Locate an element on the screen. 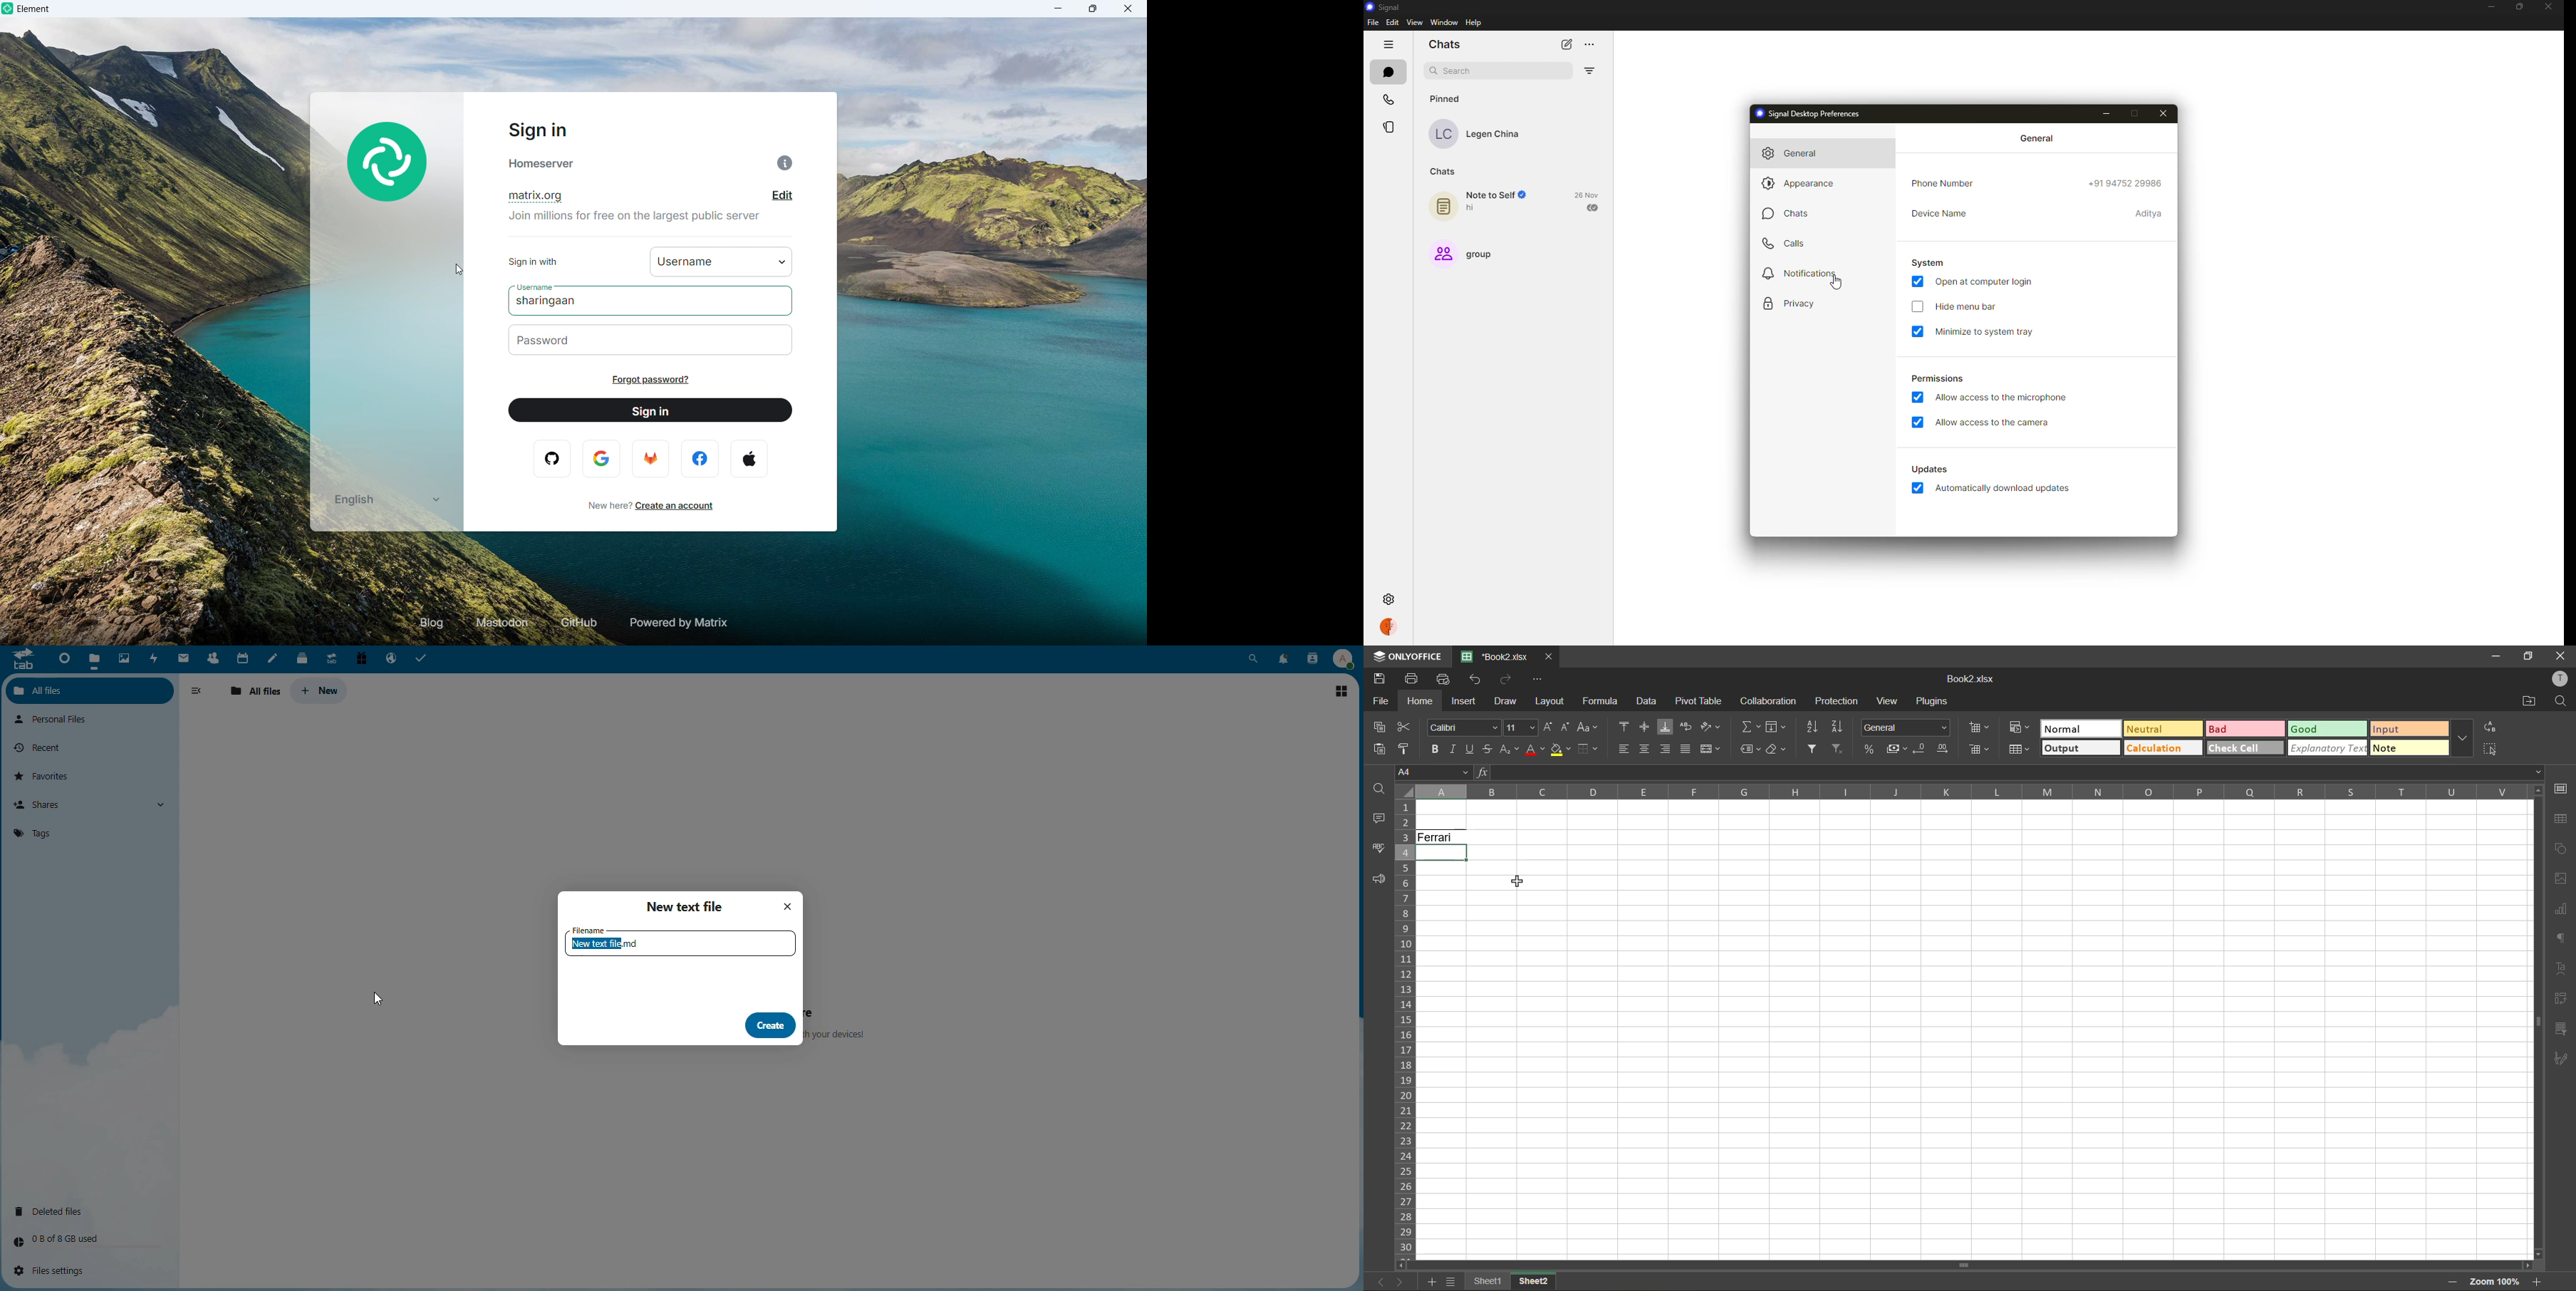  view is located at coordinates (1413, 22).